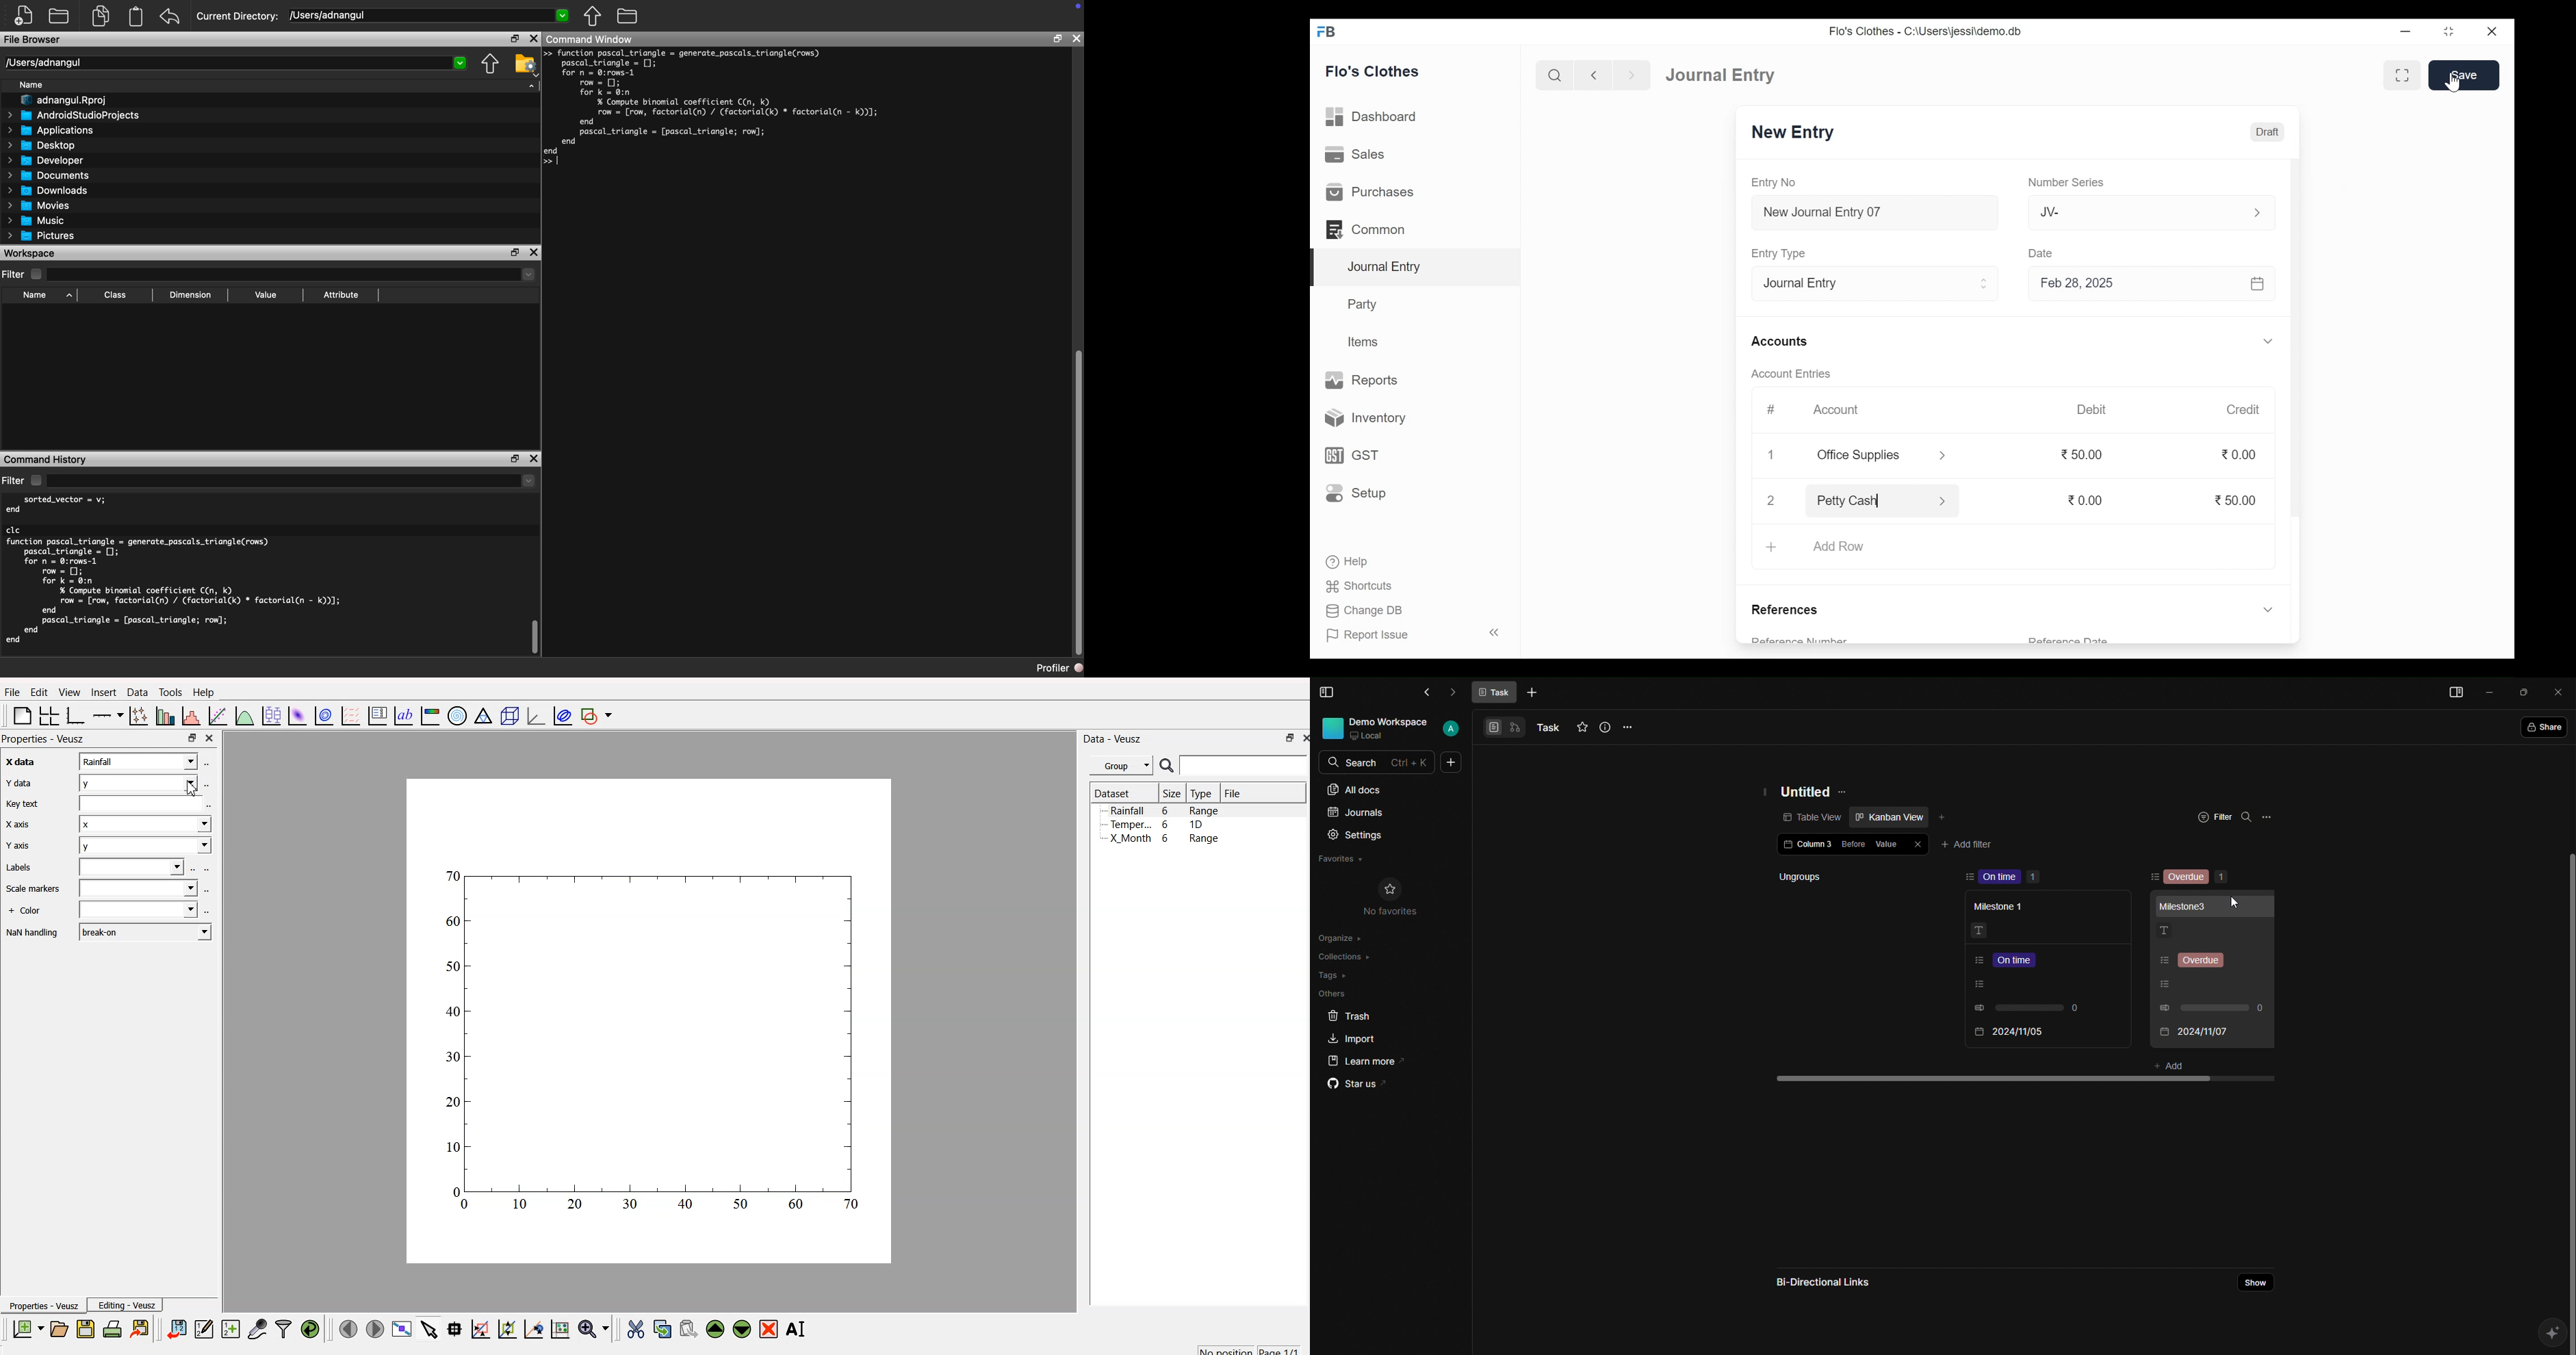 The height and width of the screenshot is (1372, 2576). What do you see at coordinates (2568, 1033) in the screenshot?
I see `Scroll` at bounding box center [2568, 1033].